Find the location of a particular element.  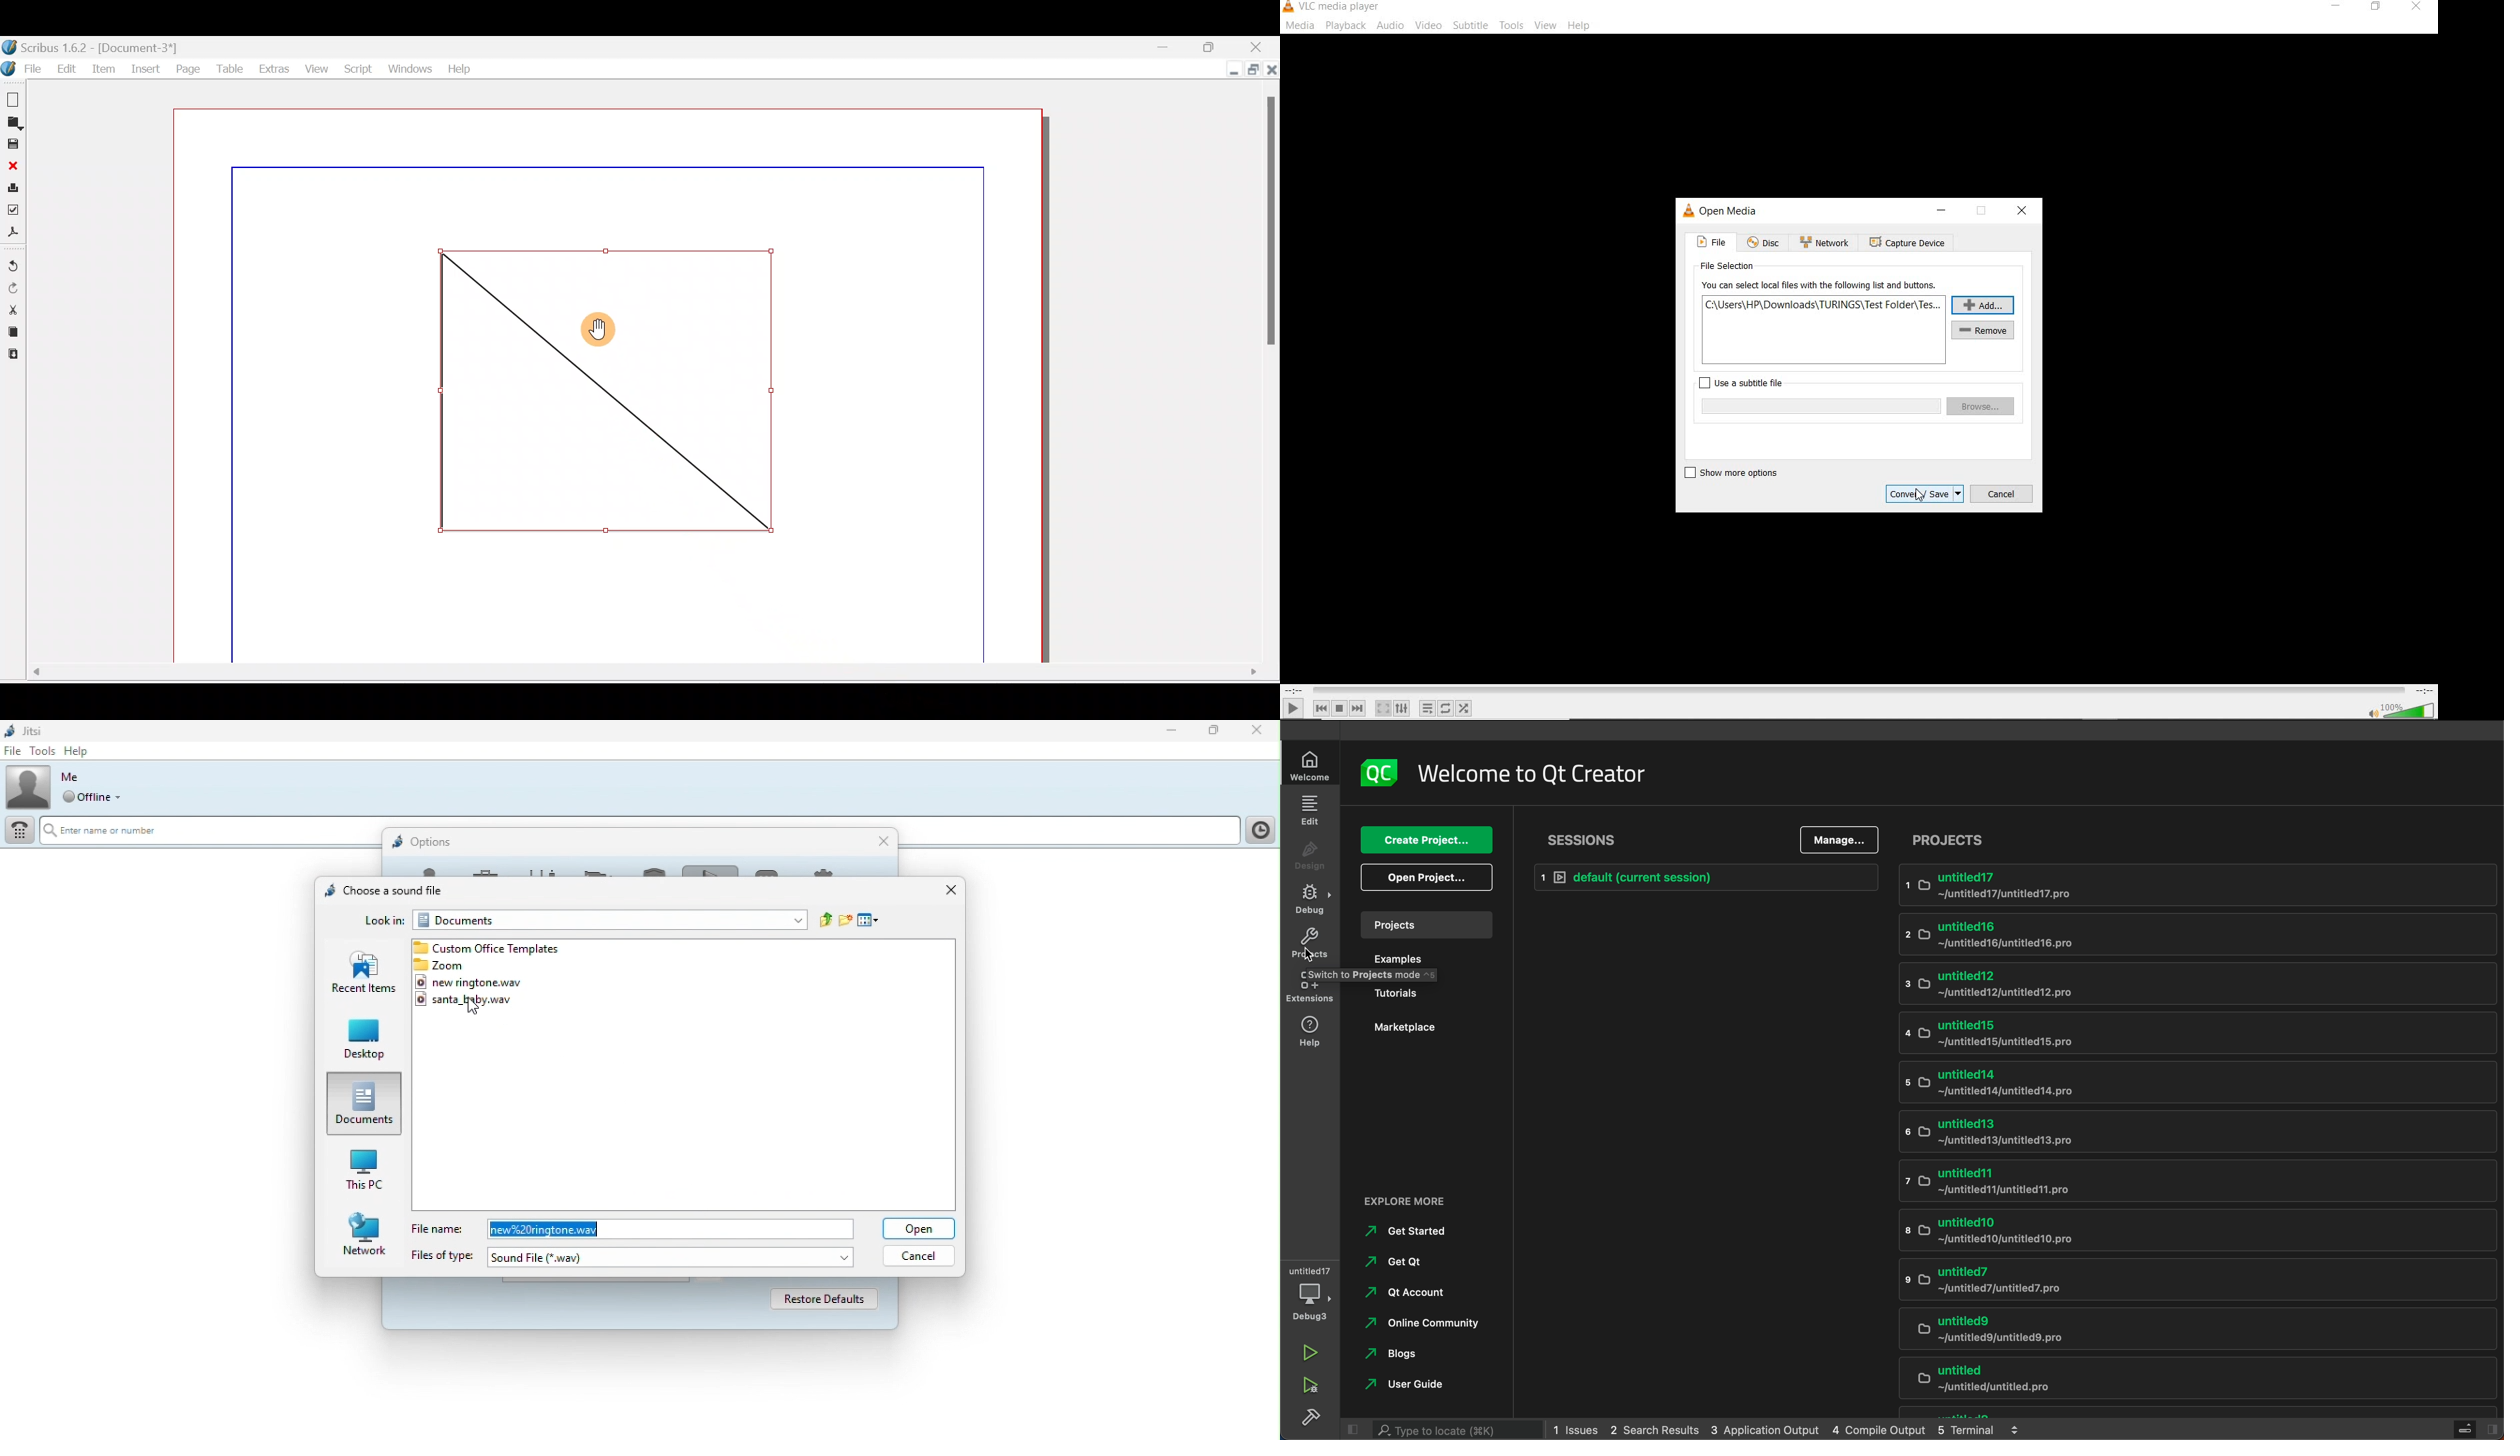

Help is located at coordinates (459, 68).